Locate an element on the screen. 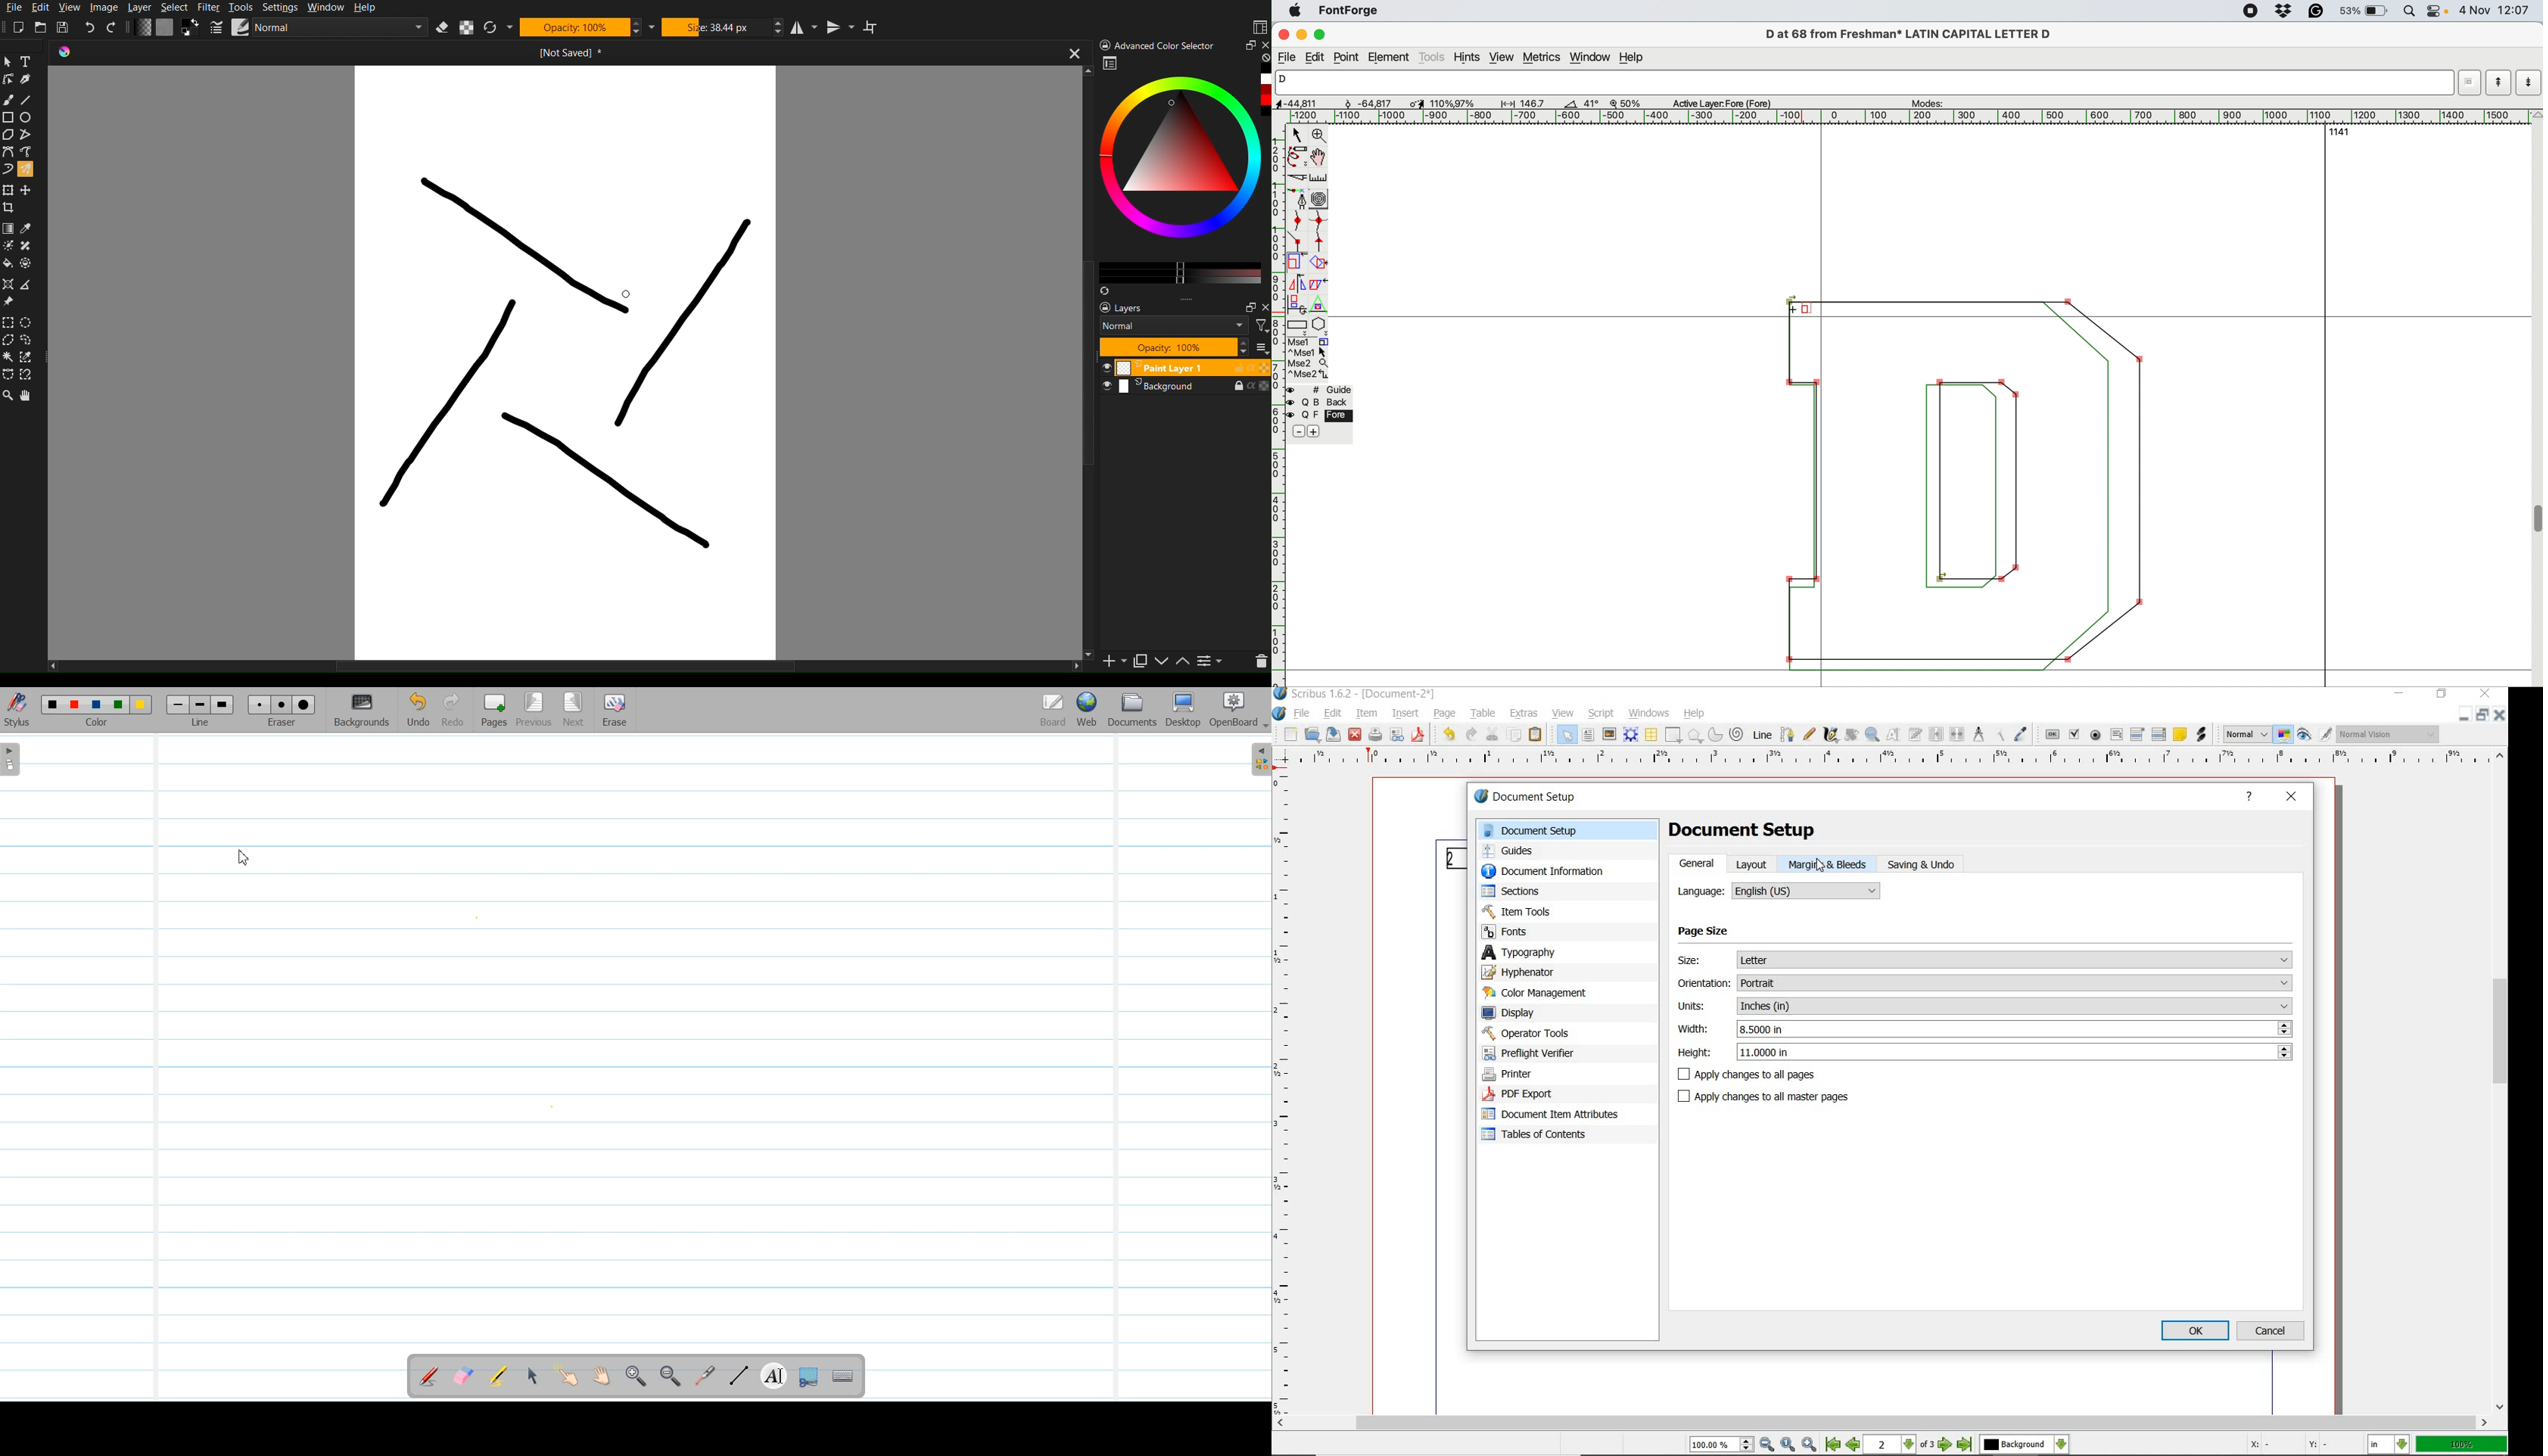  file is located at coordinates (1303, 714).